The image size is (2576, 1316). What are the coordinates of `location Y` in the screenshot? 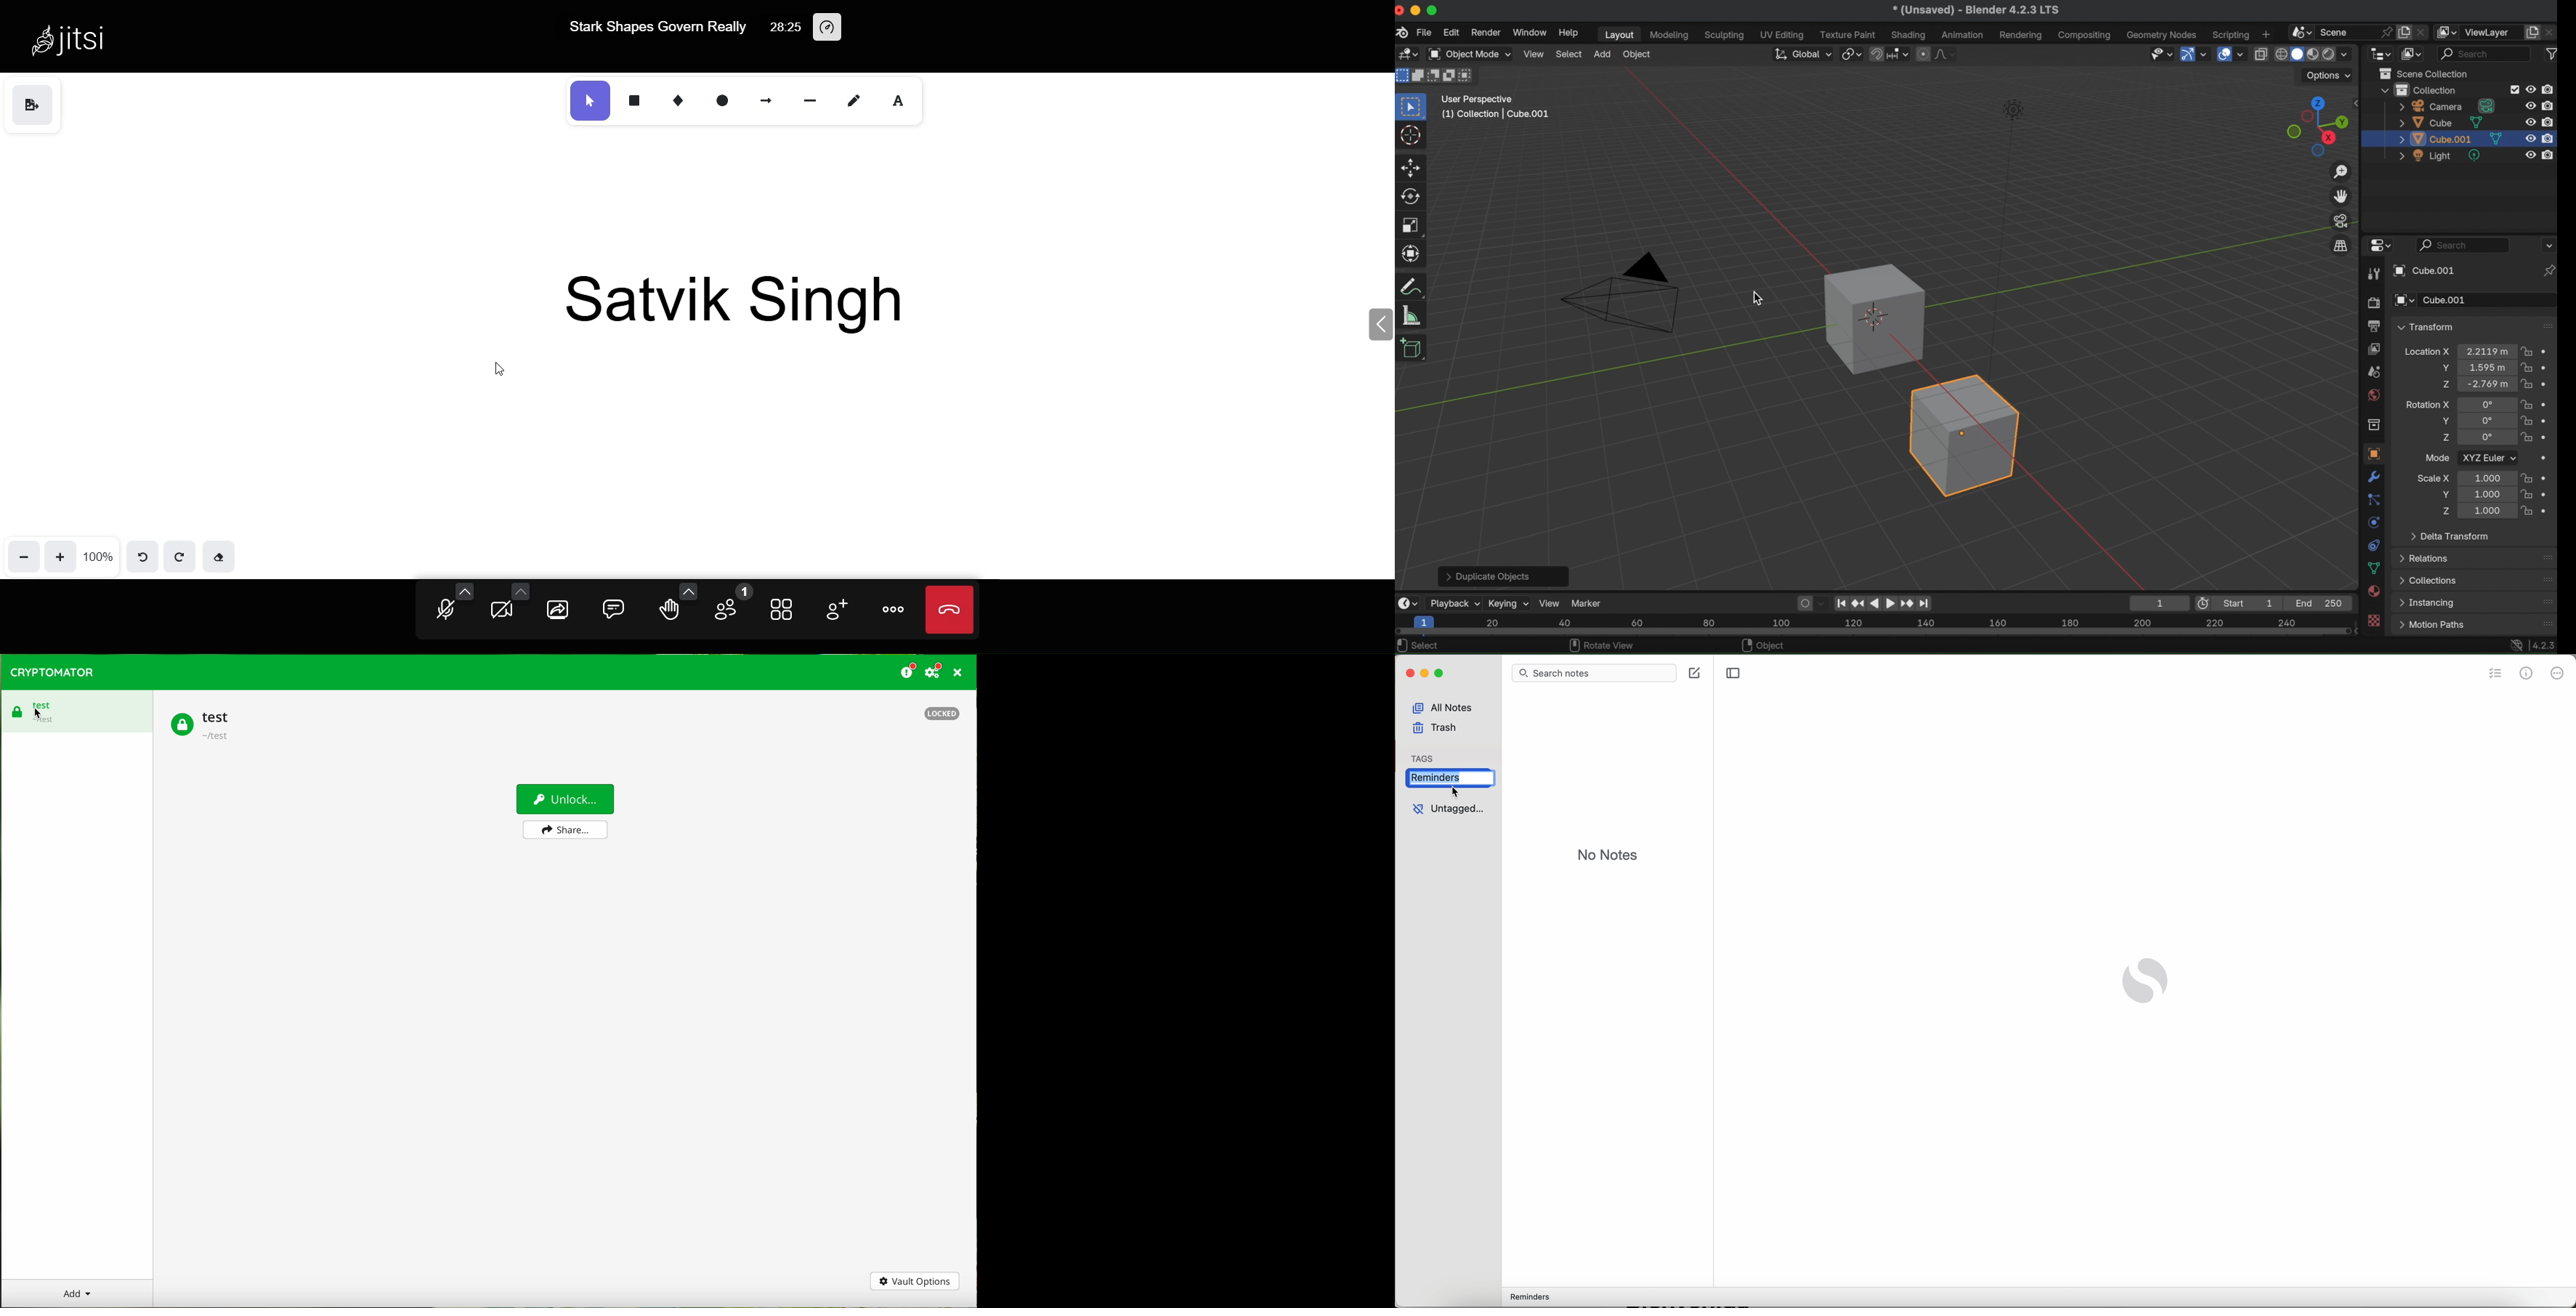 It's located at (2443, 368).